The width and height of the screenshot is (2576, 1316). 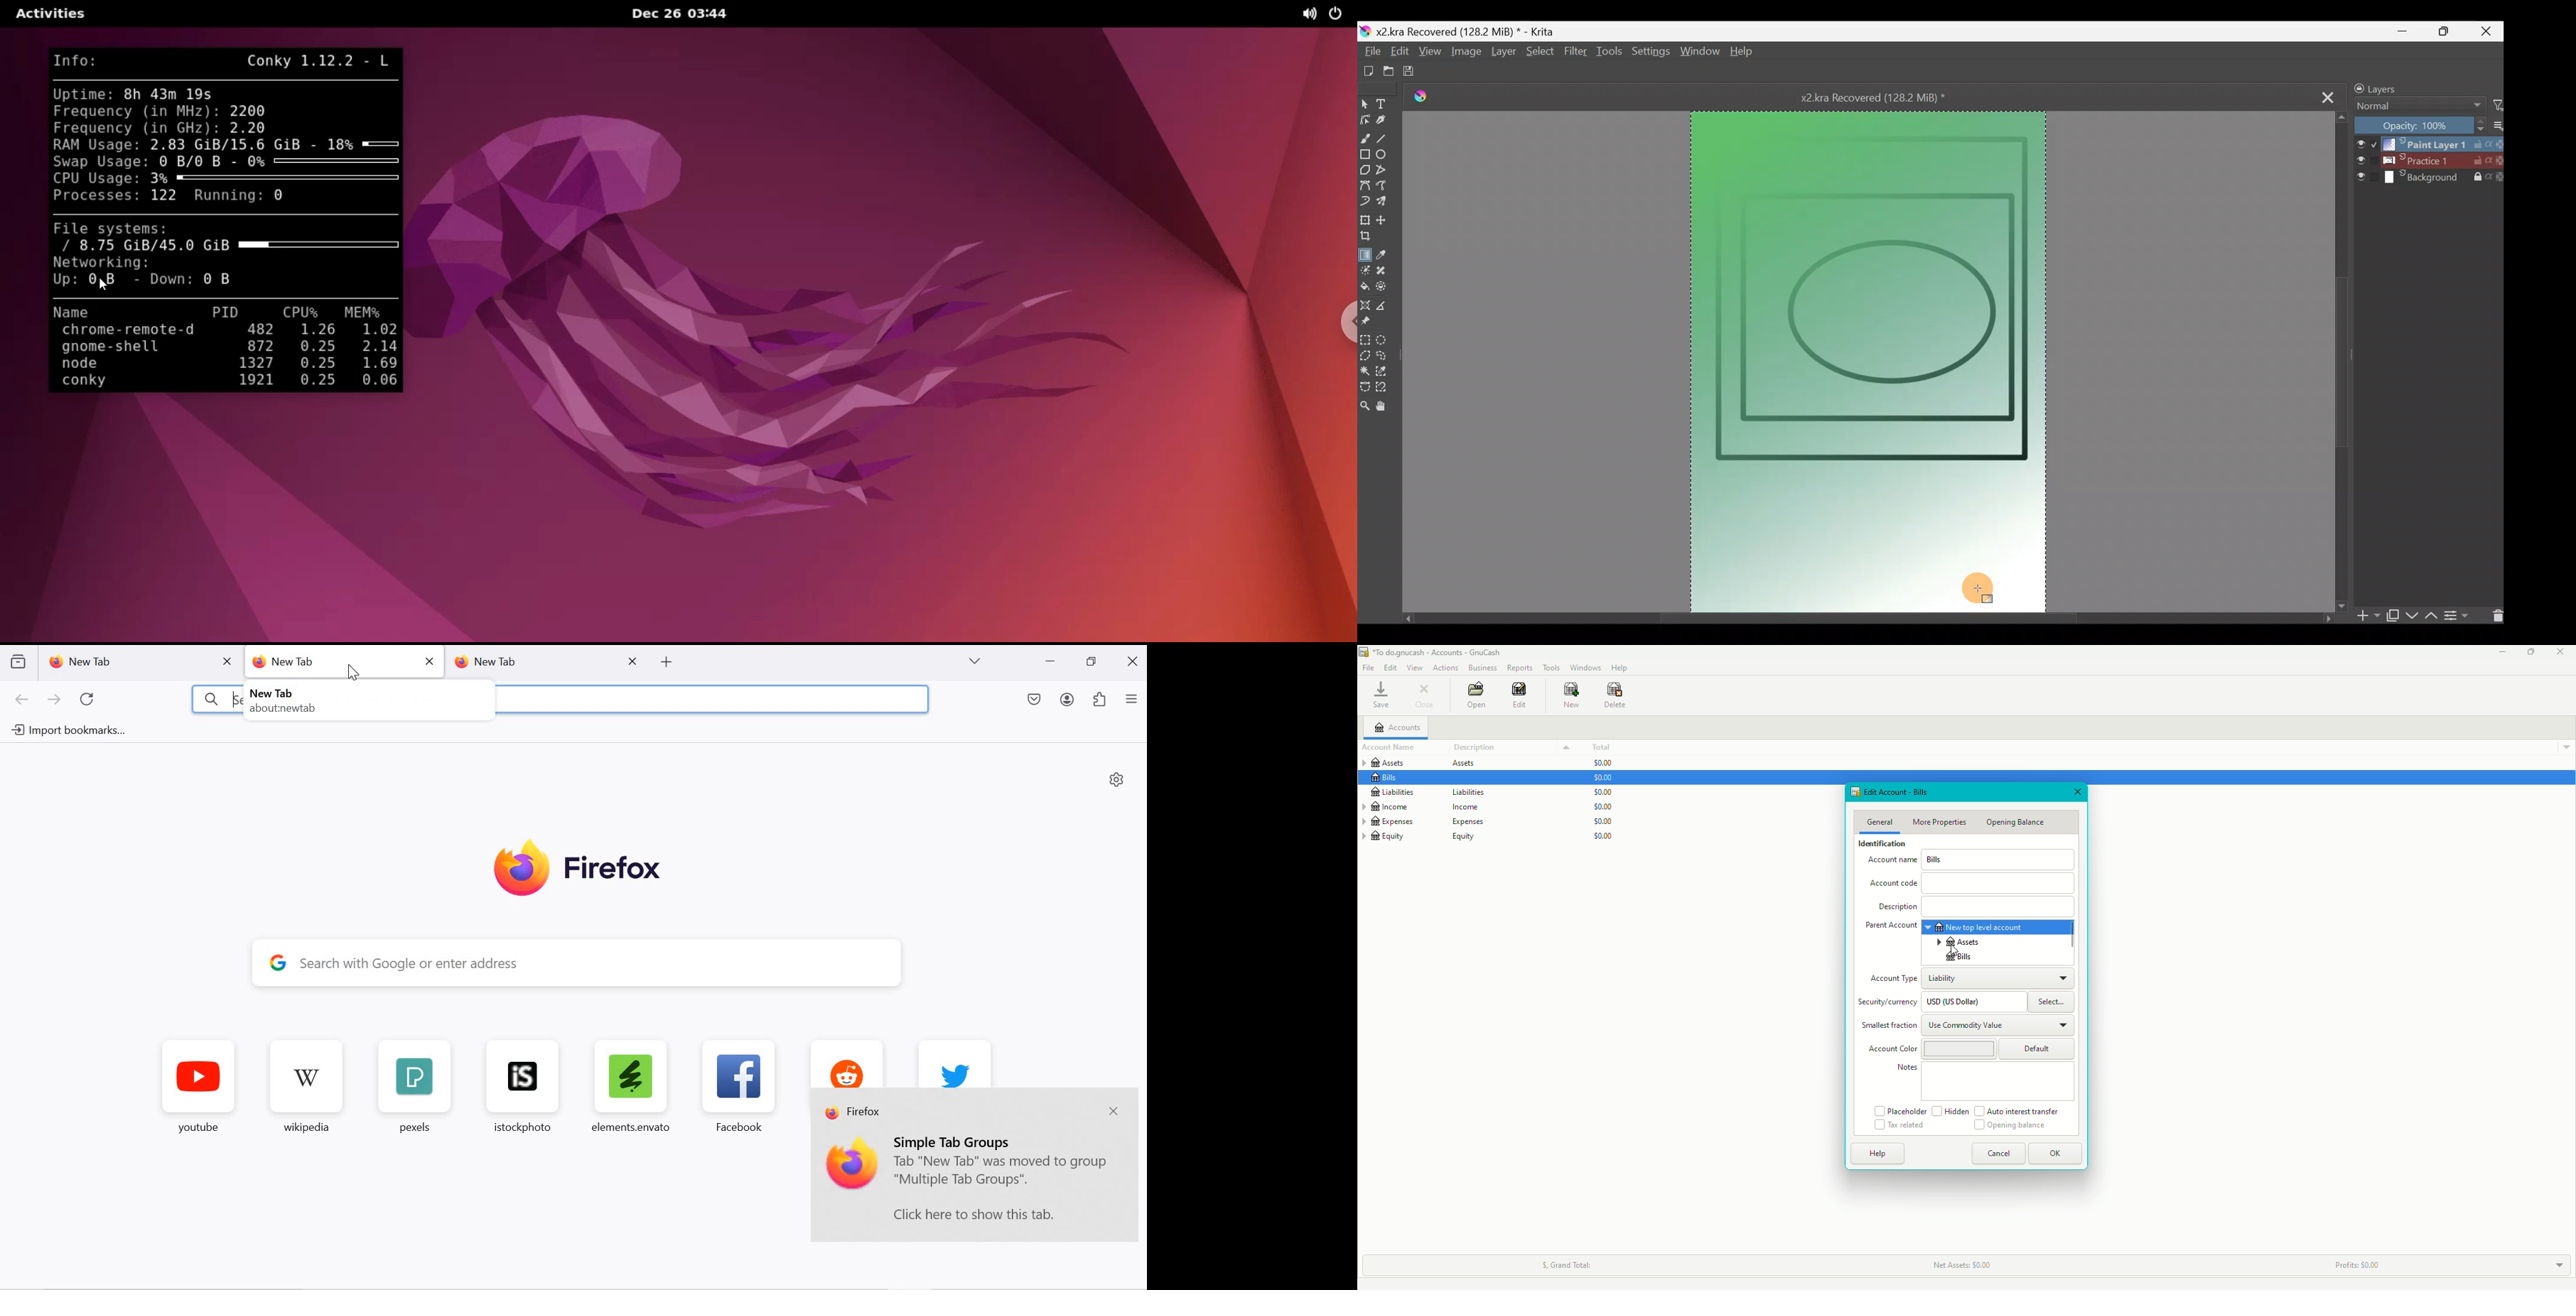 What do you see at coordinates (1385, 156) in the screenshot?
I see `Ellipse tool` at bounding box center [1385, 156].